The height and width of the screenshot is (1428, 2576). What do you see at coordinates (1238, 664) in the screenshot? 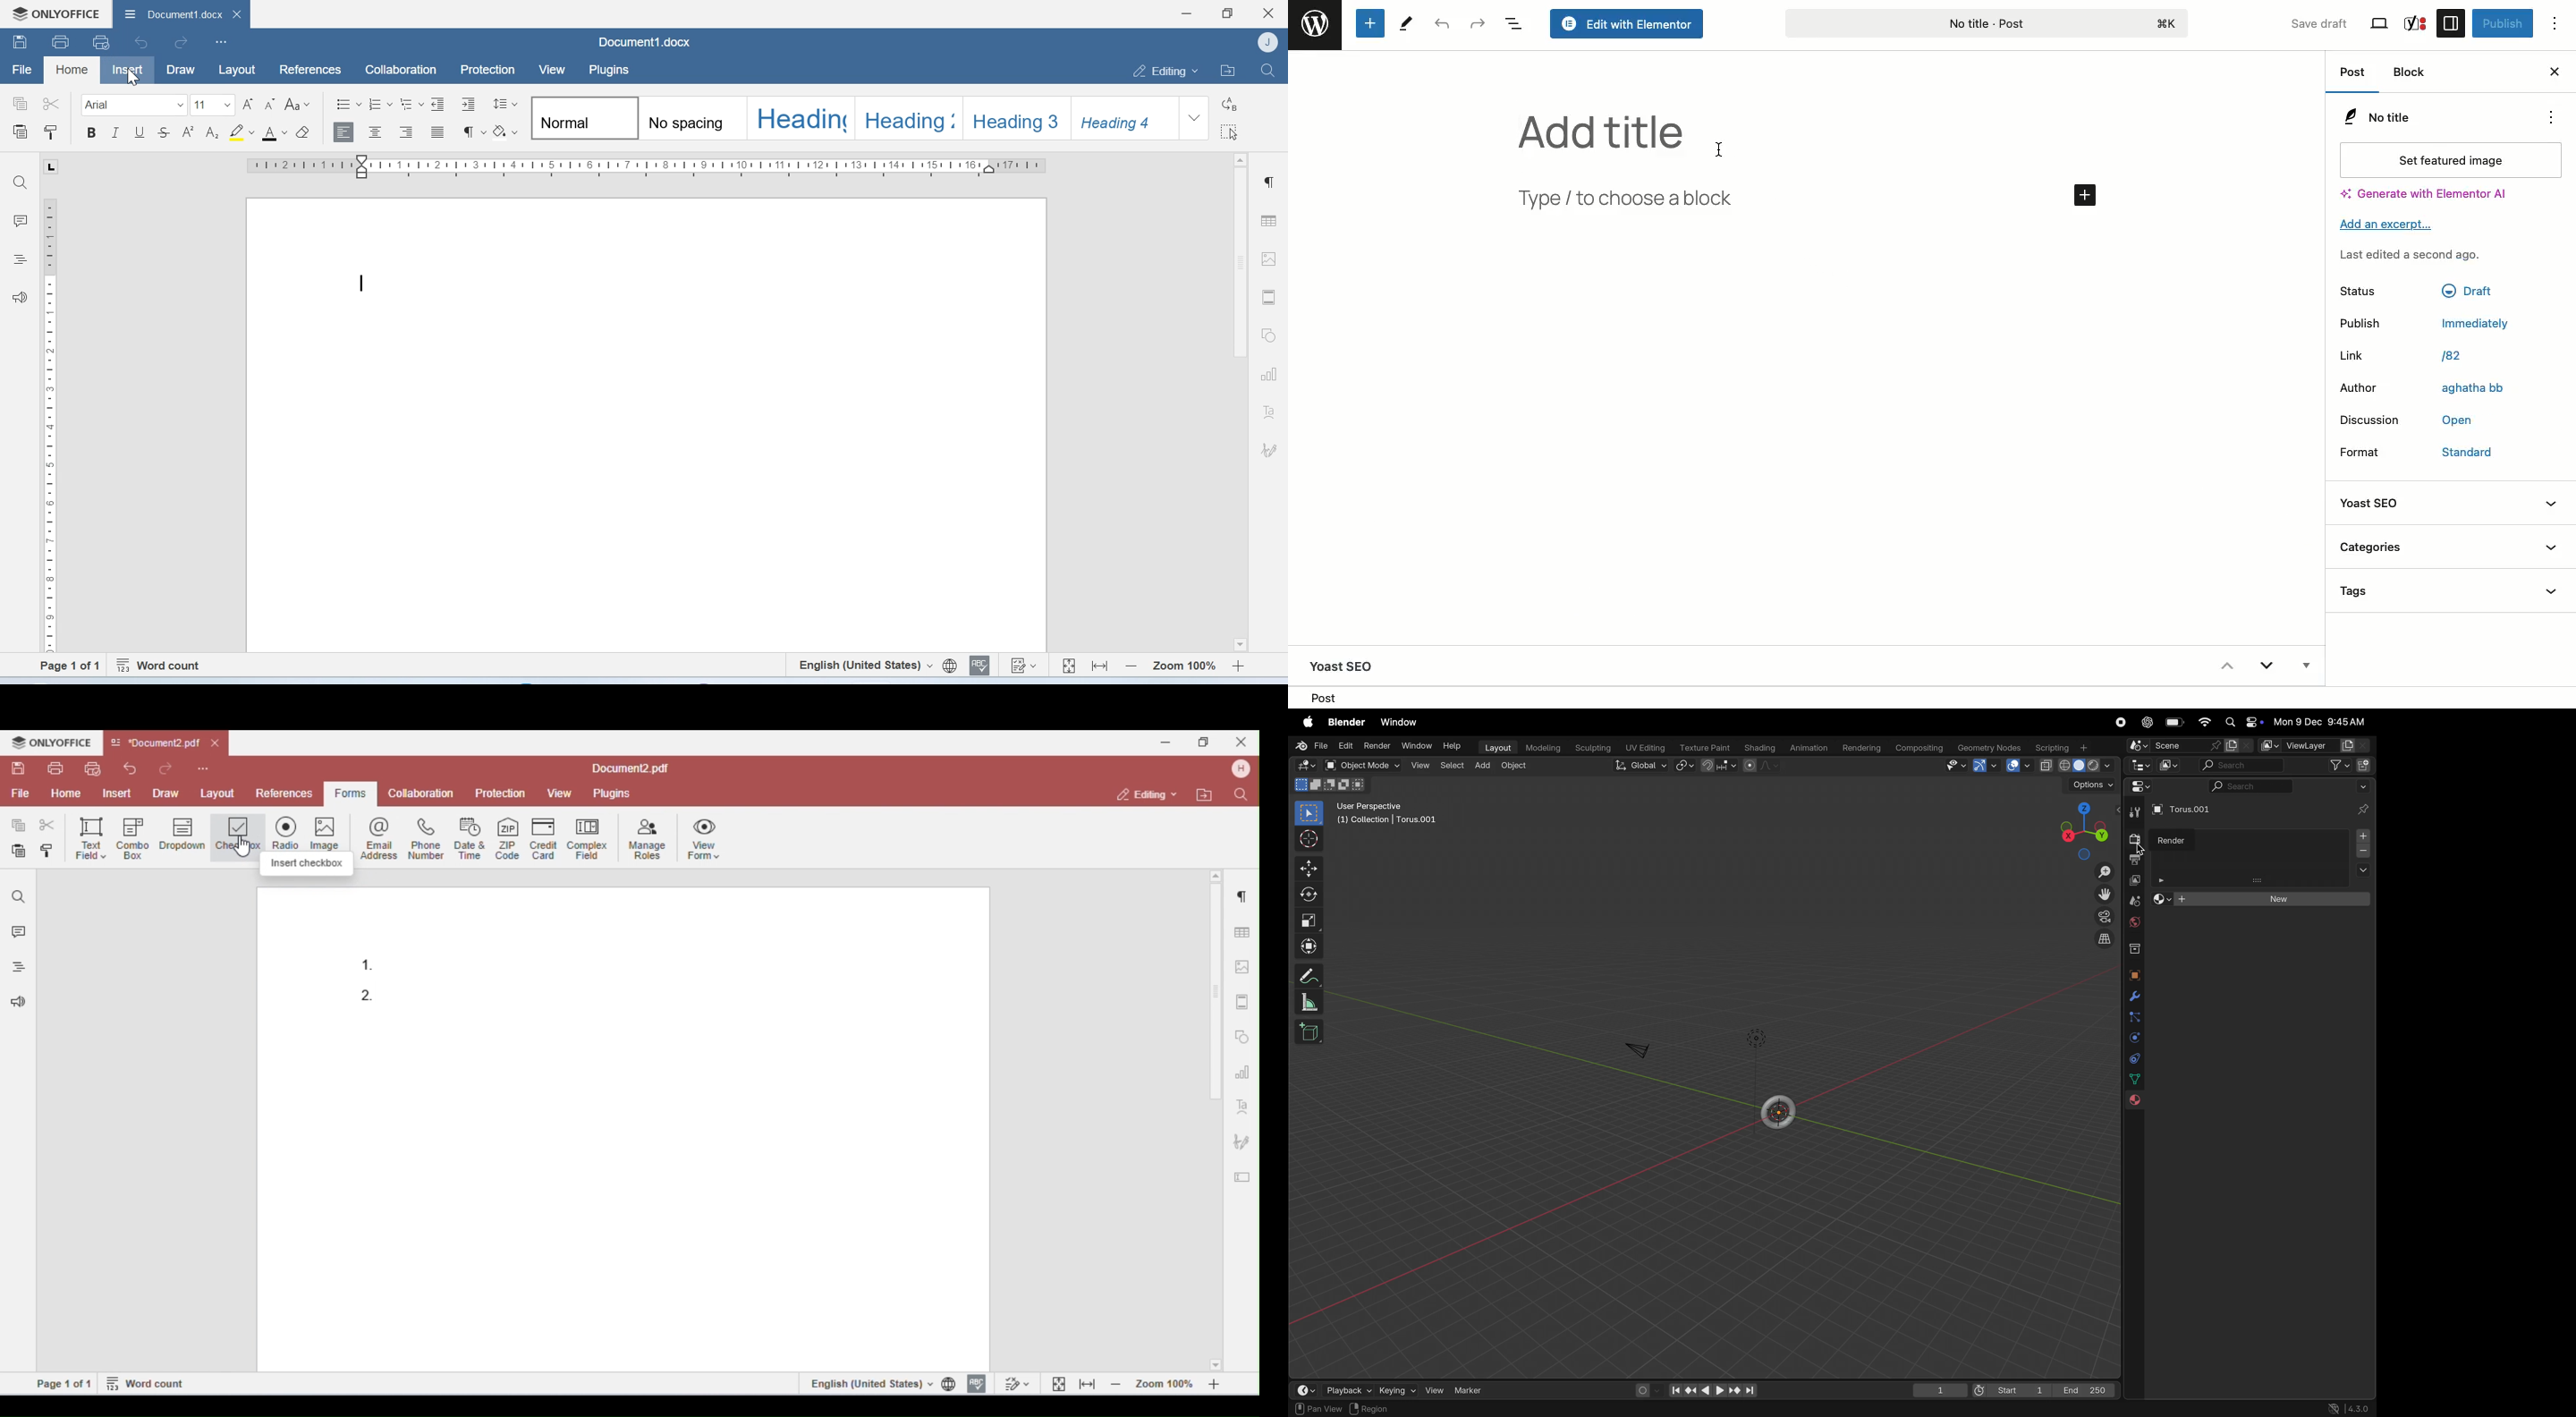
I see `Zoom in` at bounding box center [1238, 664].